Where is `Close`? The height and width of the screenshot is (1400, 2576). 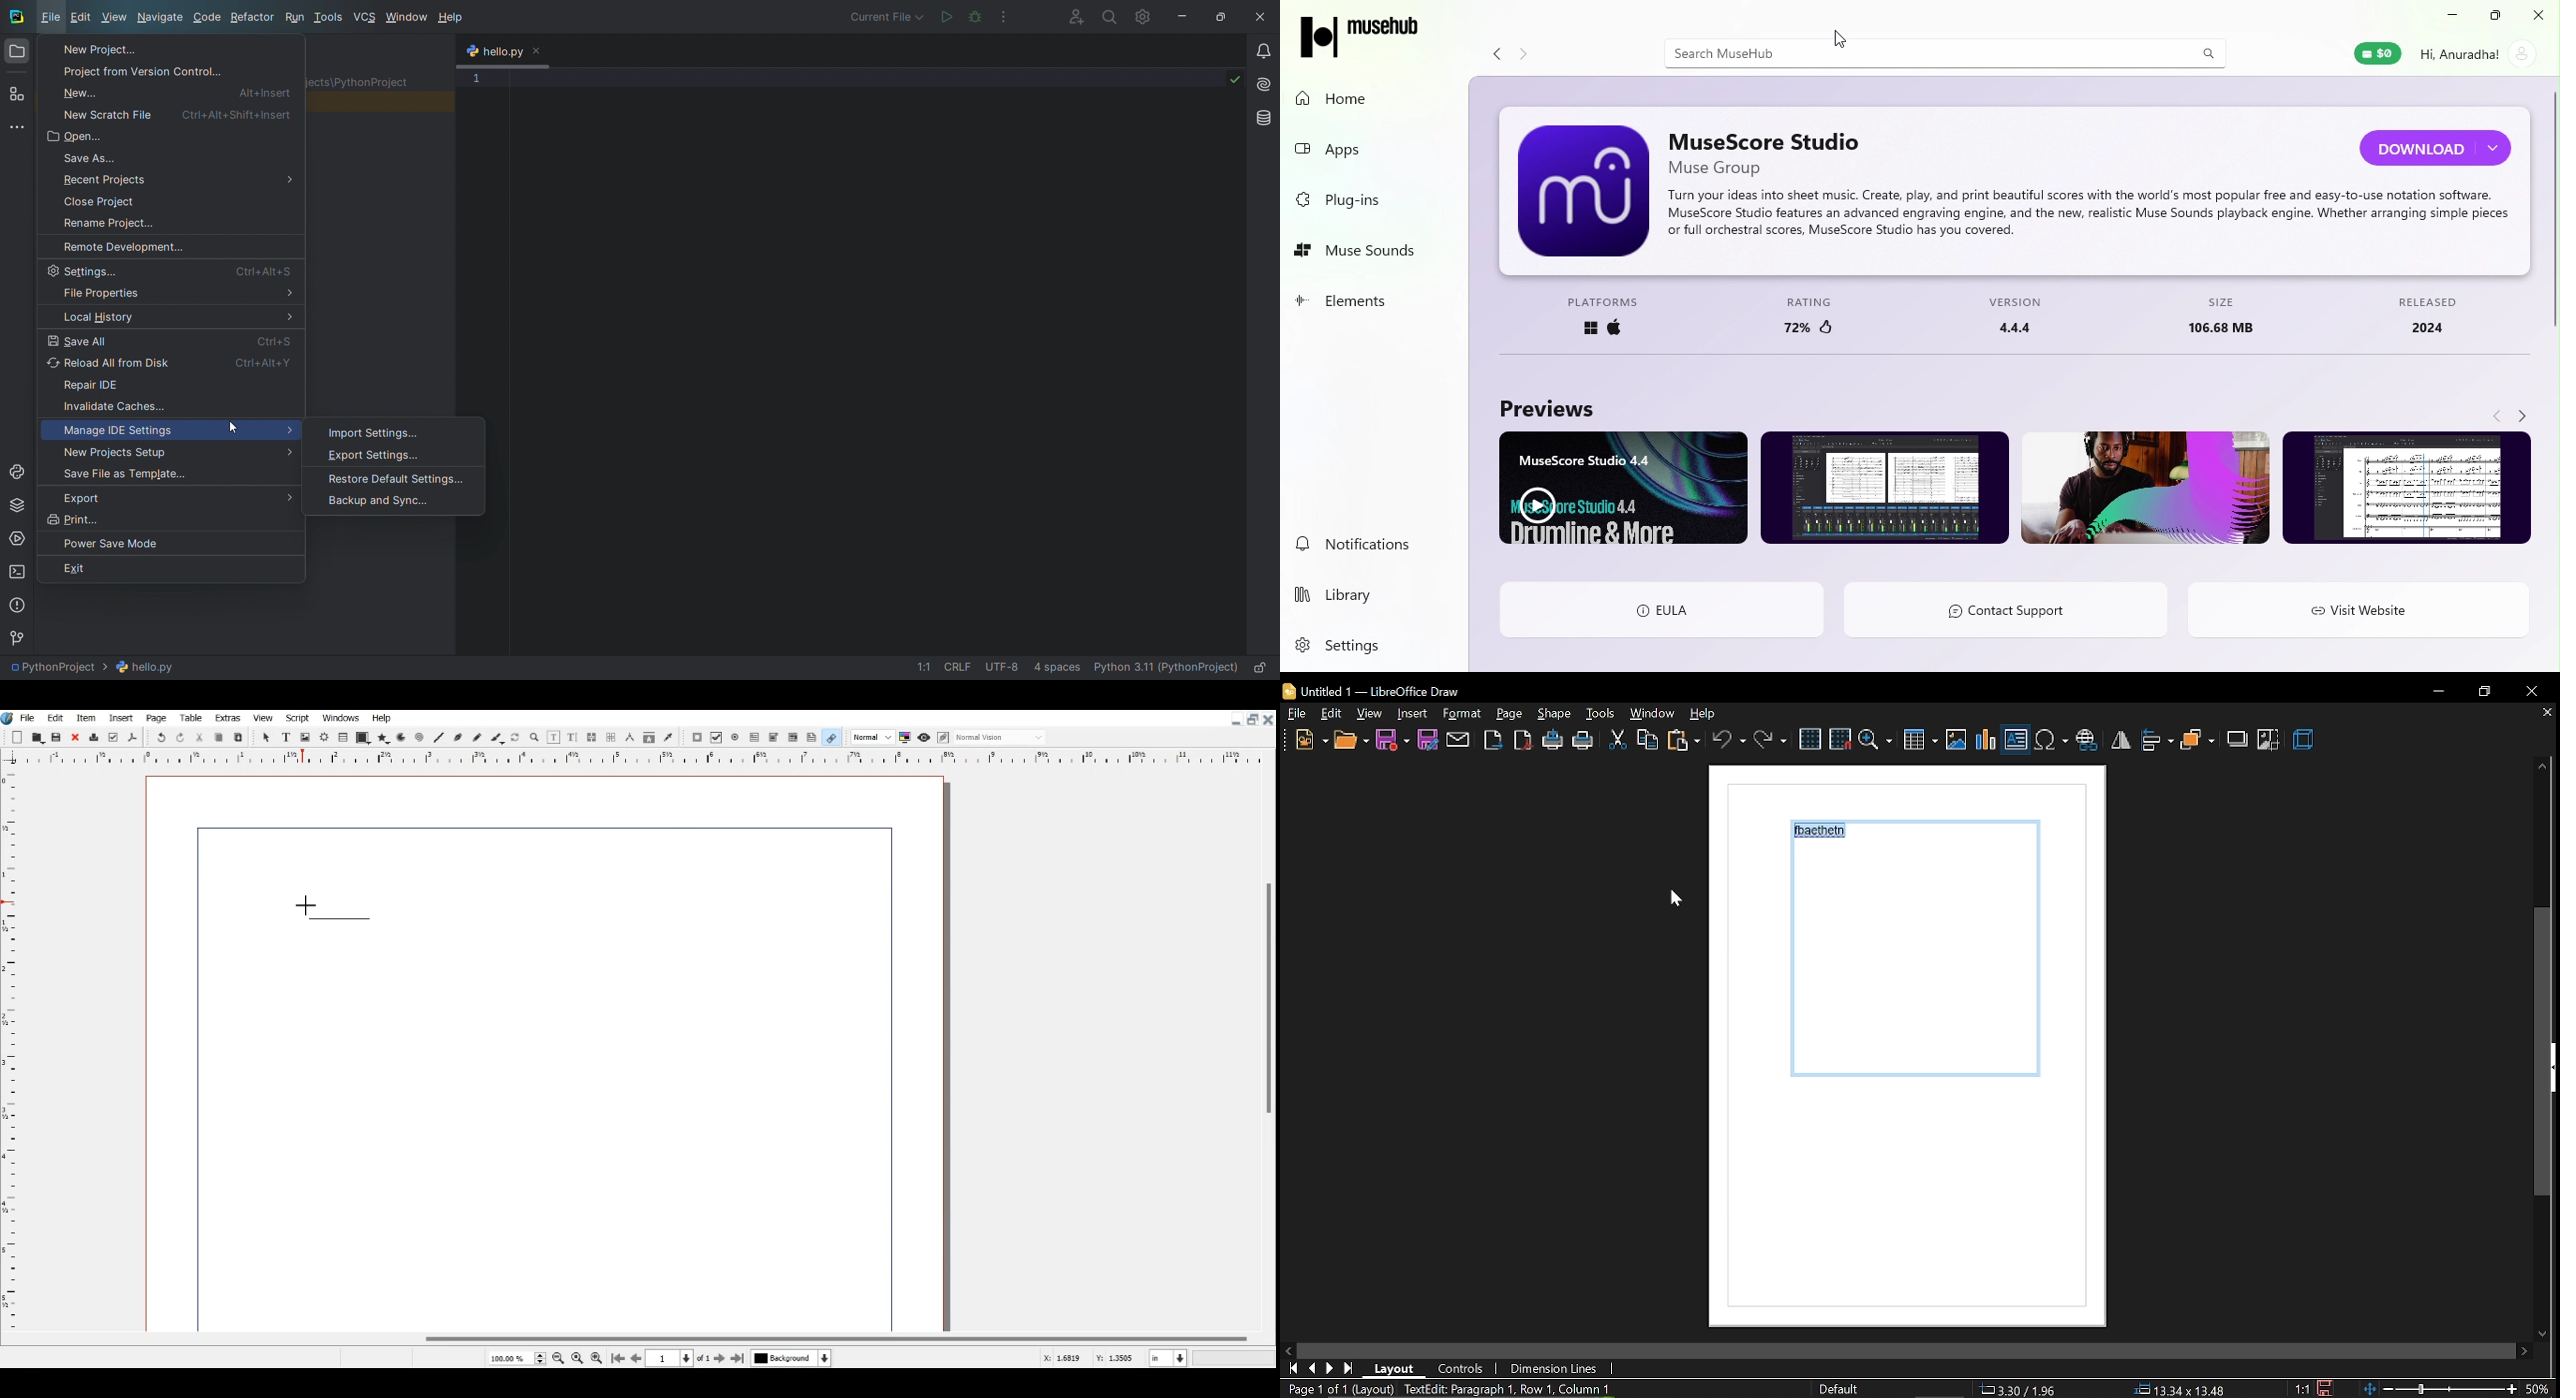
Close is located at coordinates (1268, 719).